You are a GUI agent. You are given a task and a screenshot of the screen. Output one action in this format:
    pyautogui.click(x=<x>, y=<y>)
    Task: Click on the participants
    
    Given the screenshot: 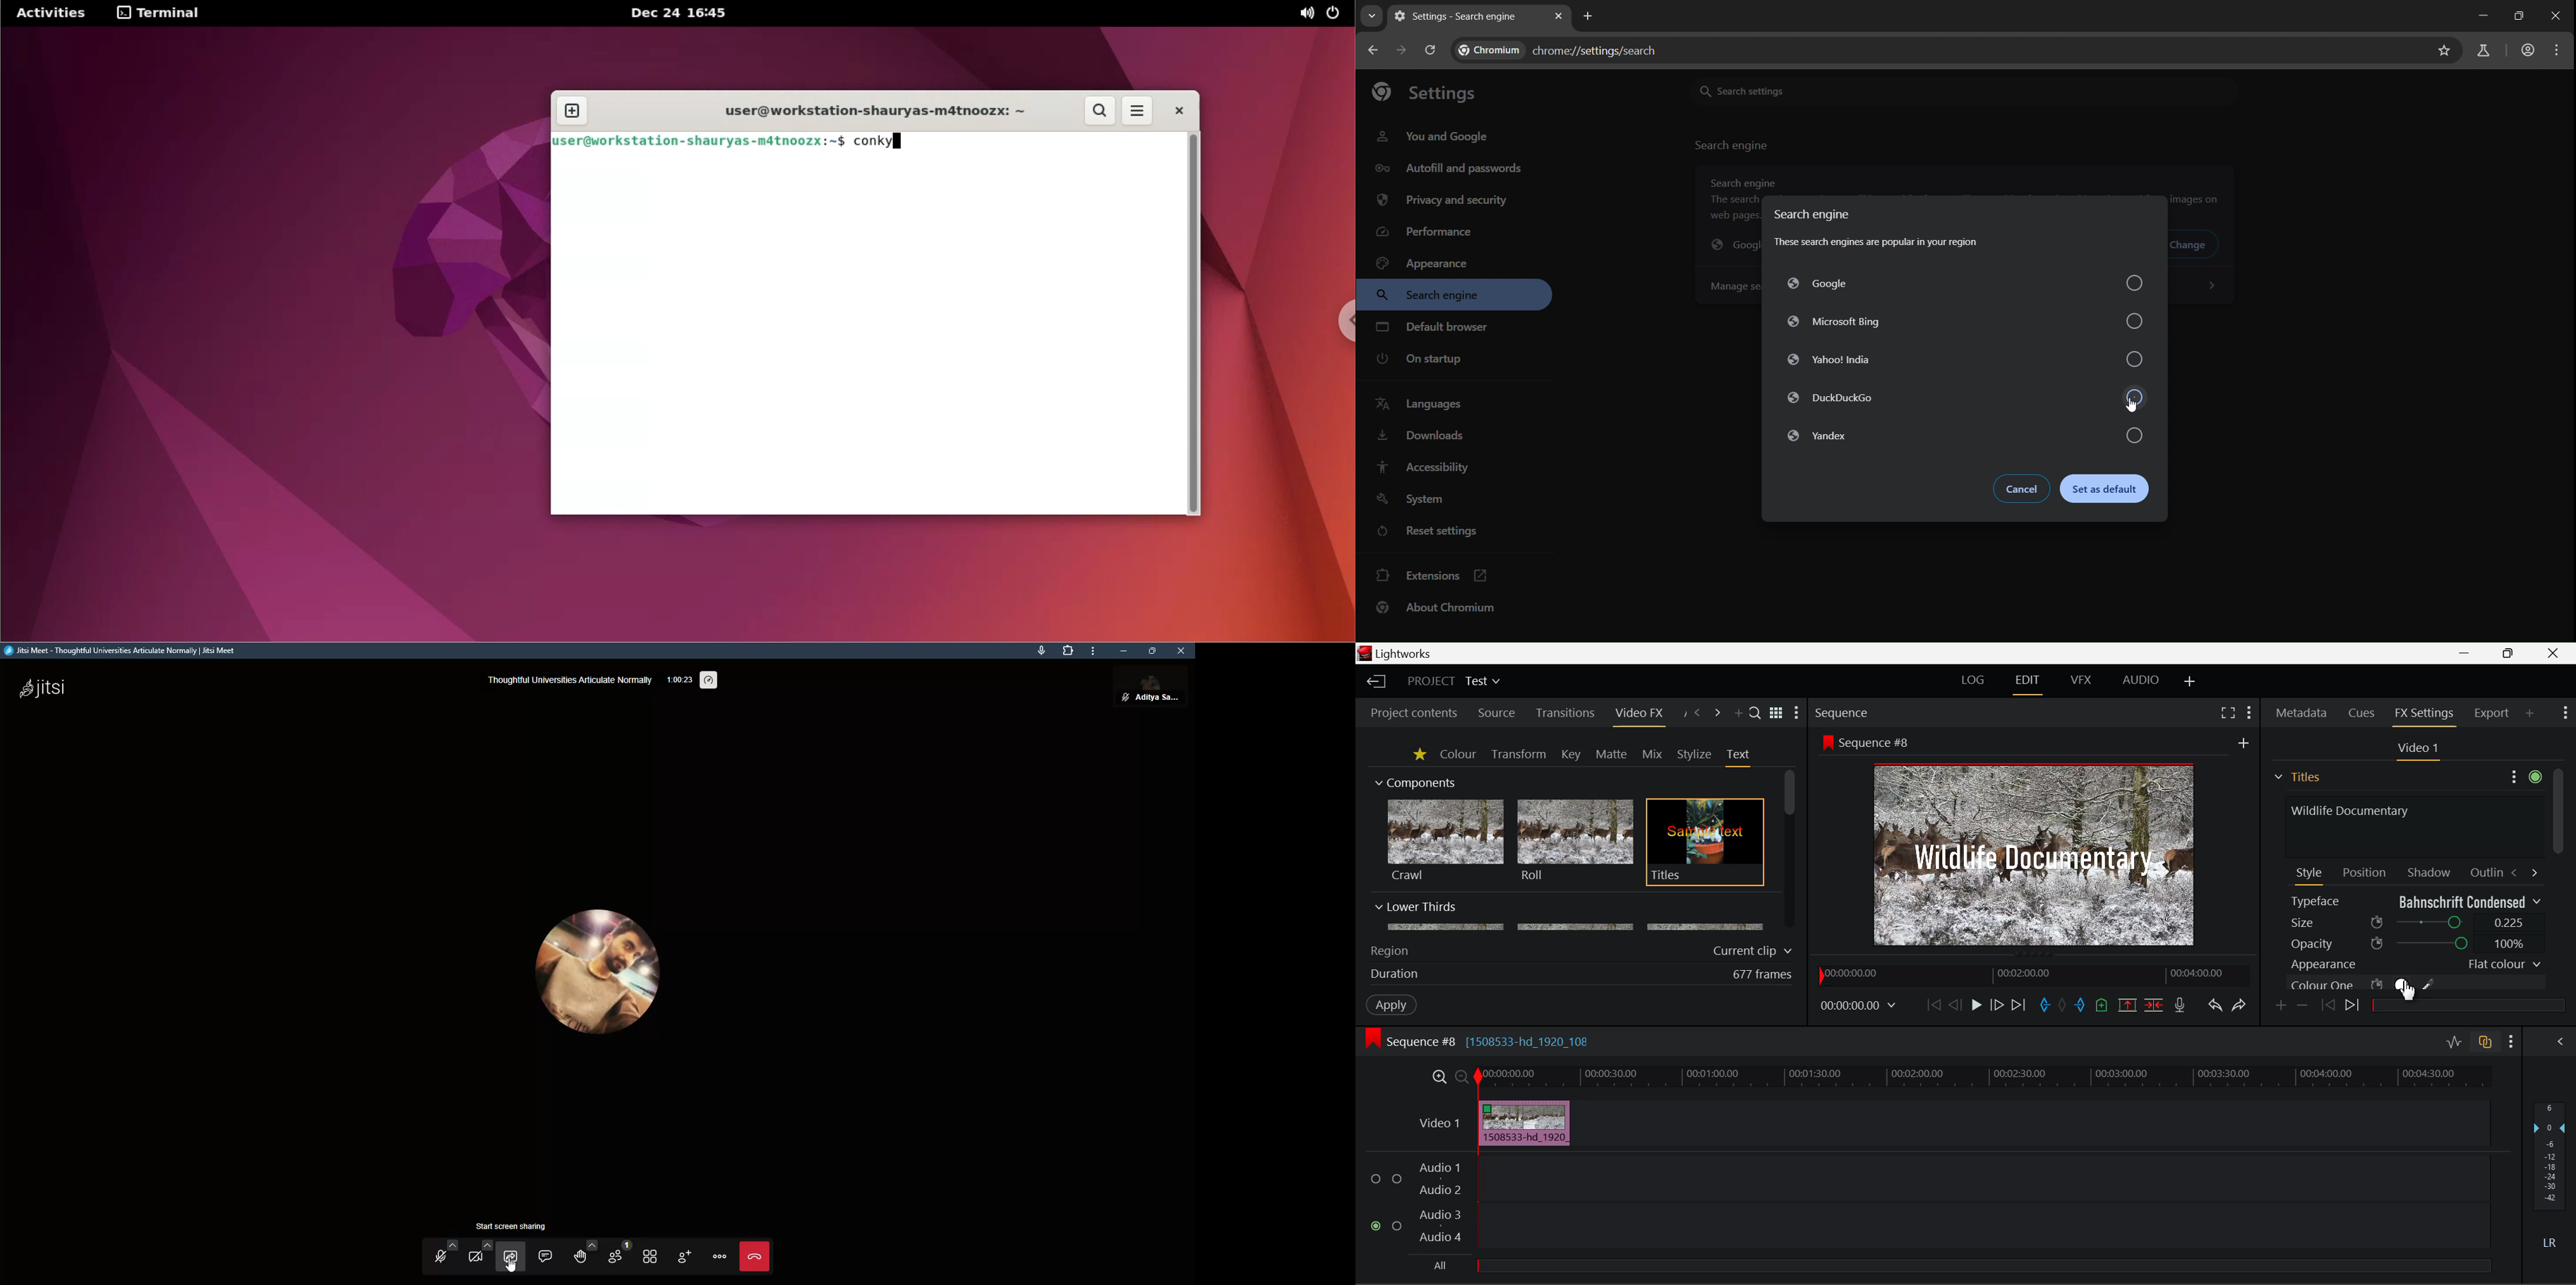 What is the action you would take?
    pyautogui.click(x=618, y=1254)
    